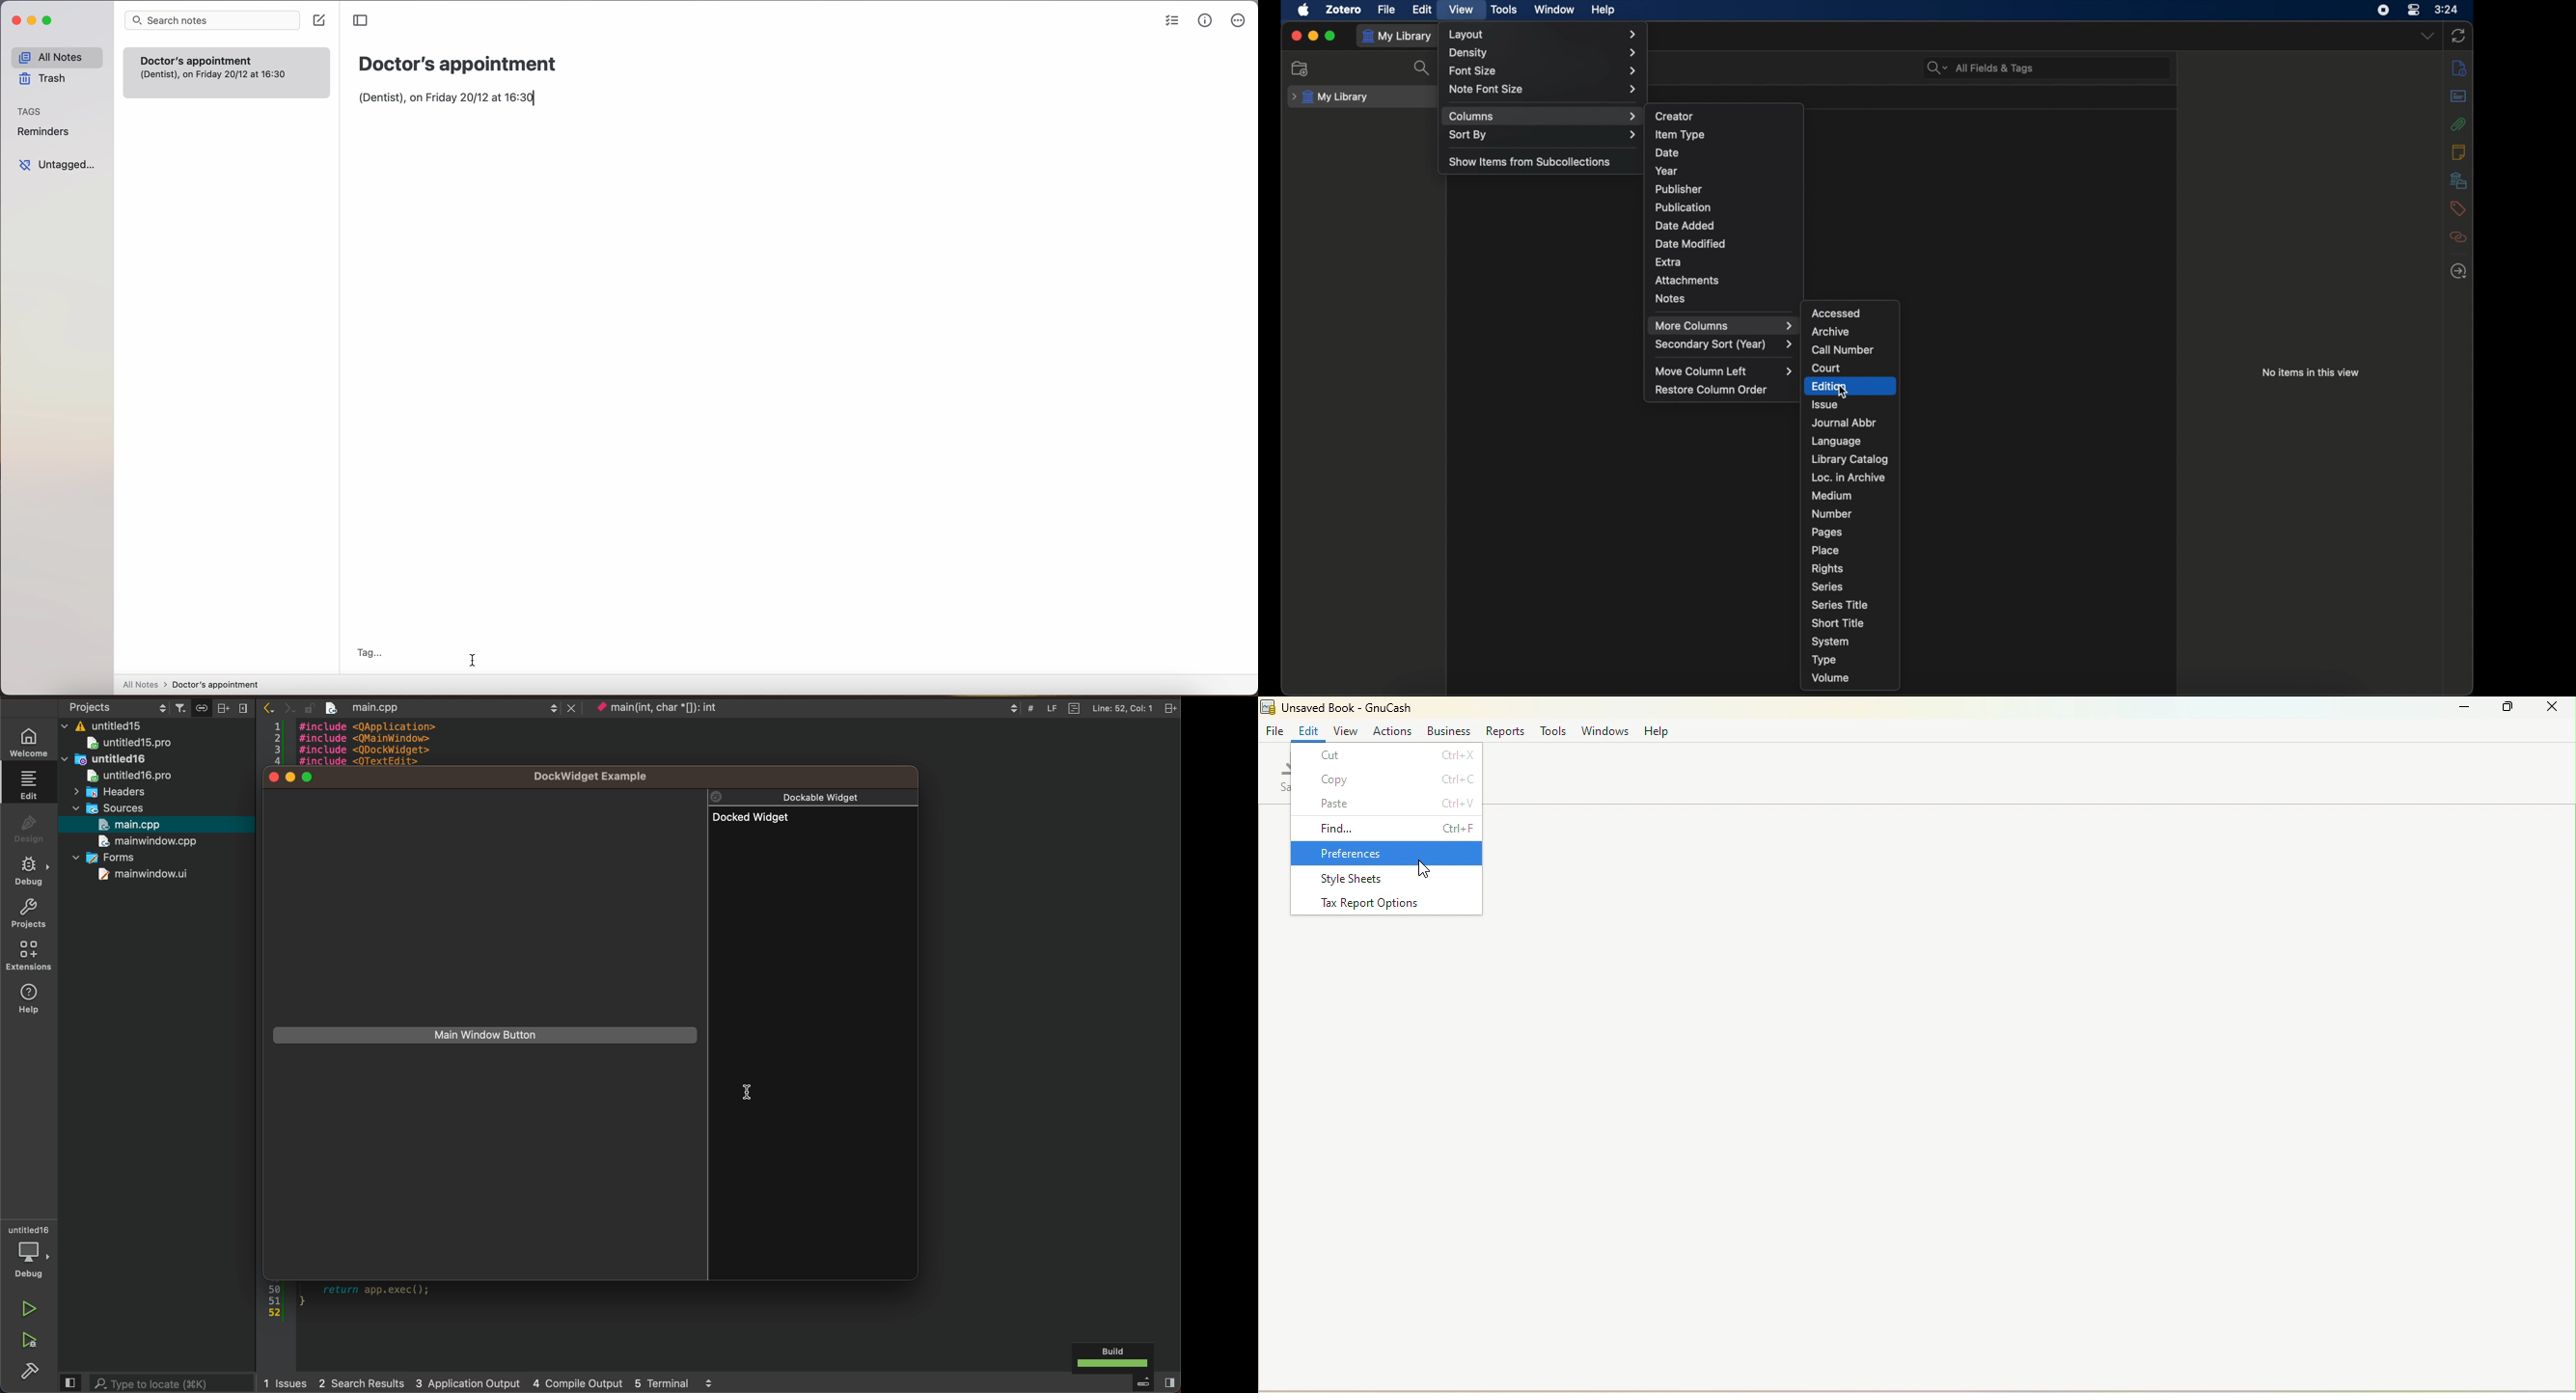 The width and height of the screenshot is (2576, 1400). Describe the element at coordinates (1504, 10) in the screenshot. I see `tools` at that location.